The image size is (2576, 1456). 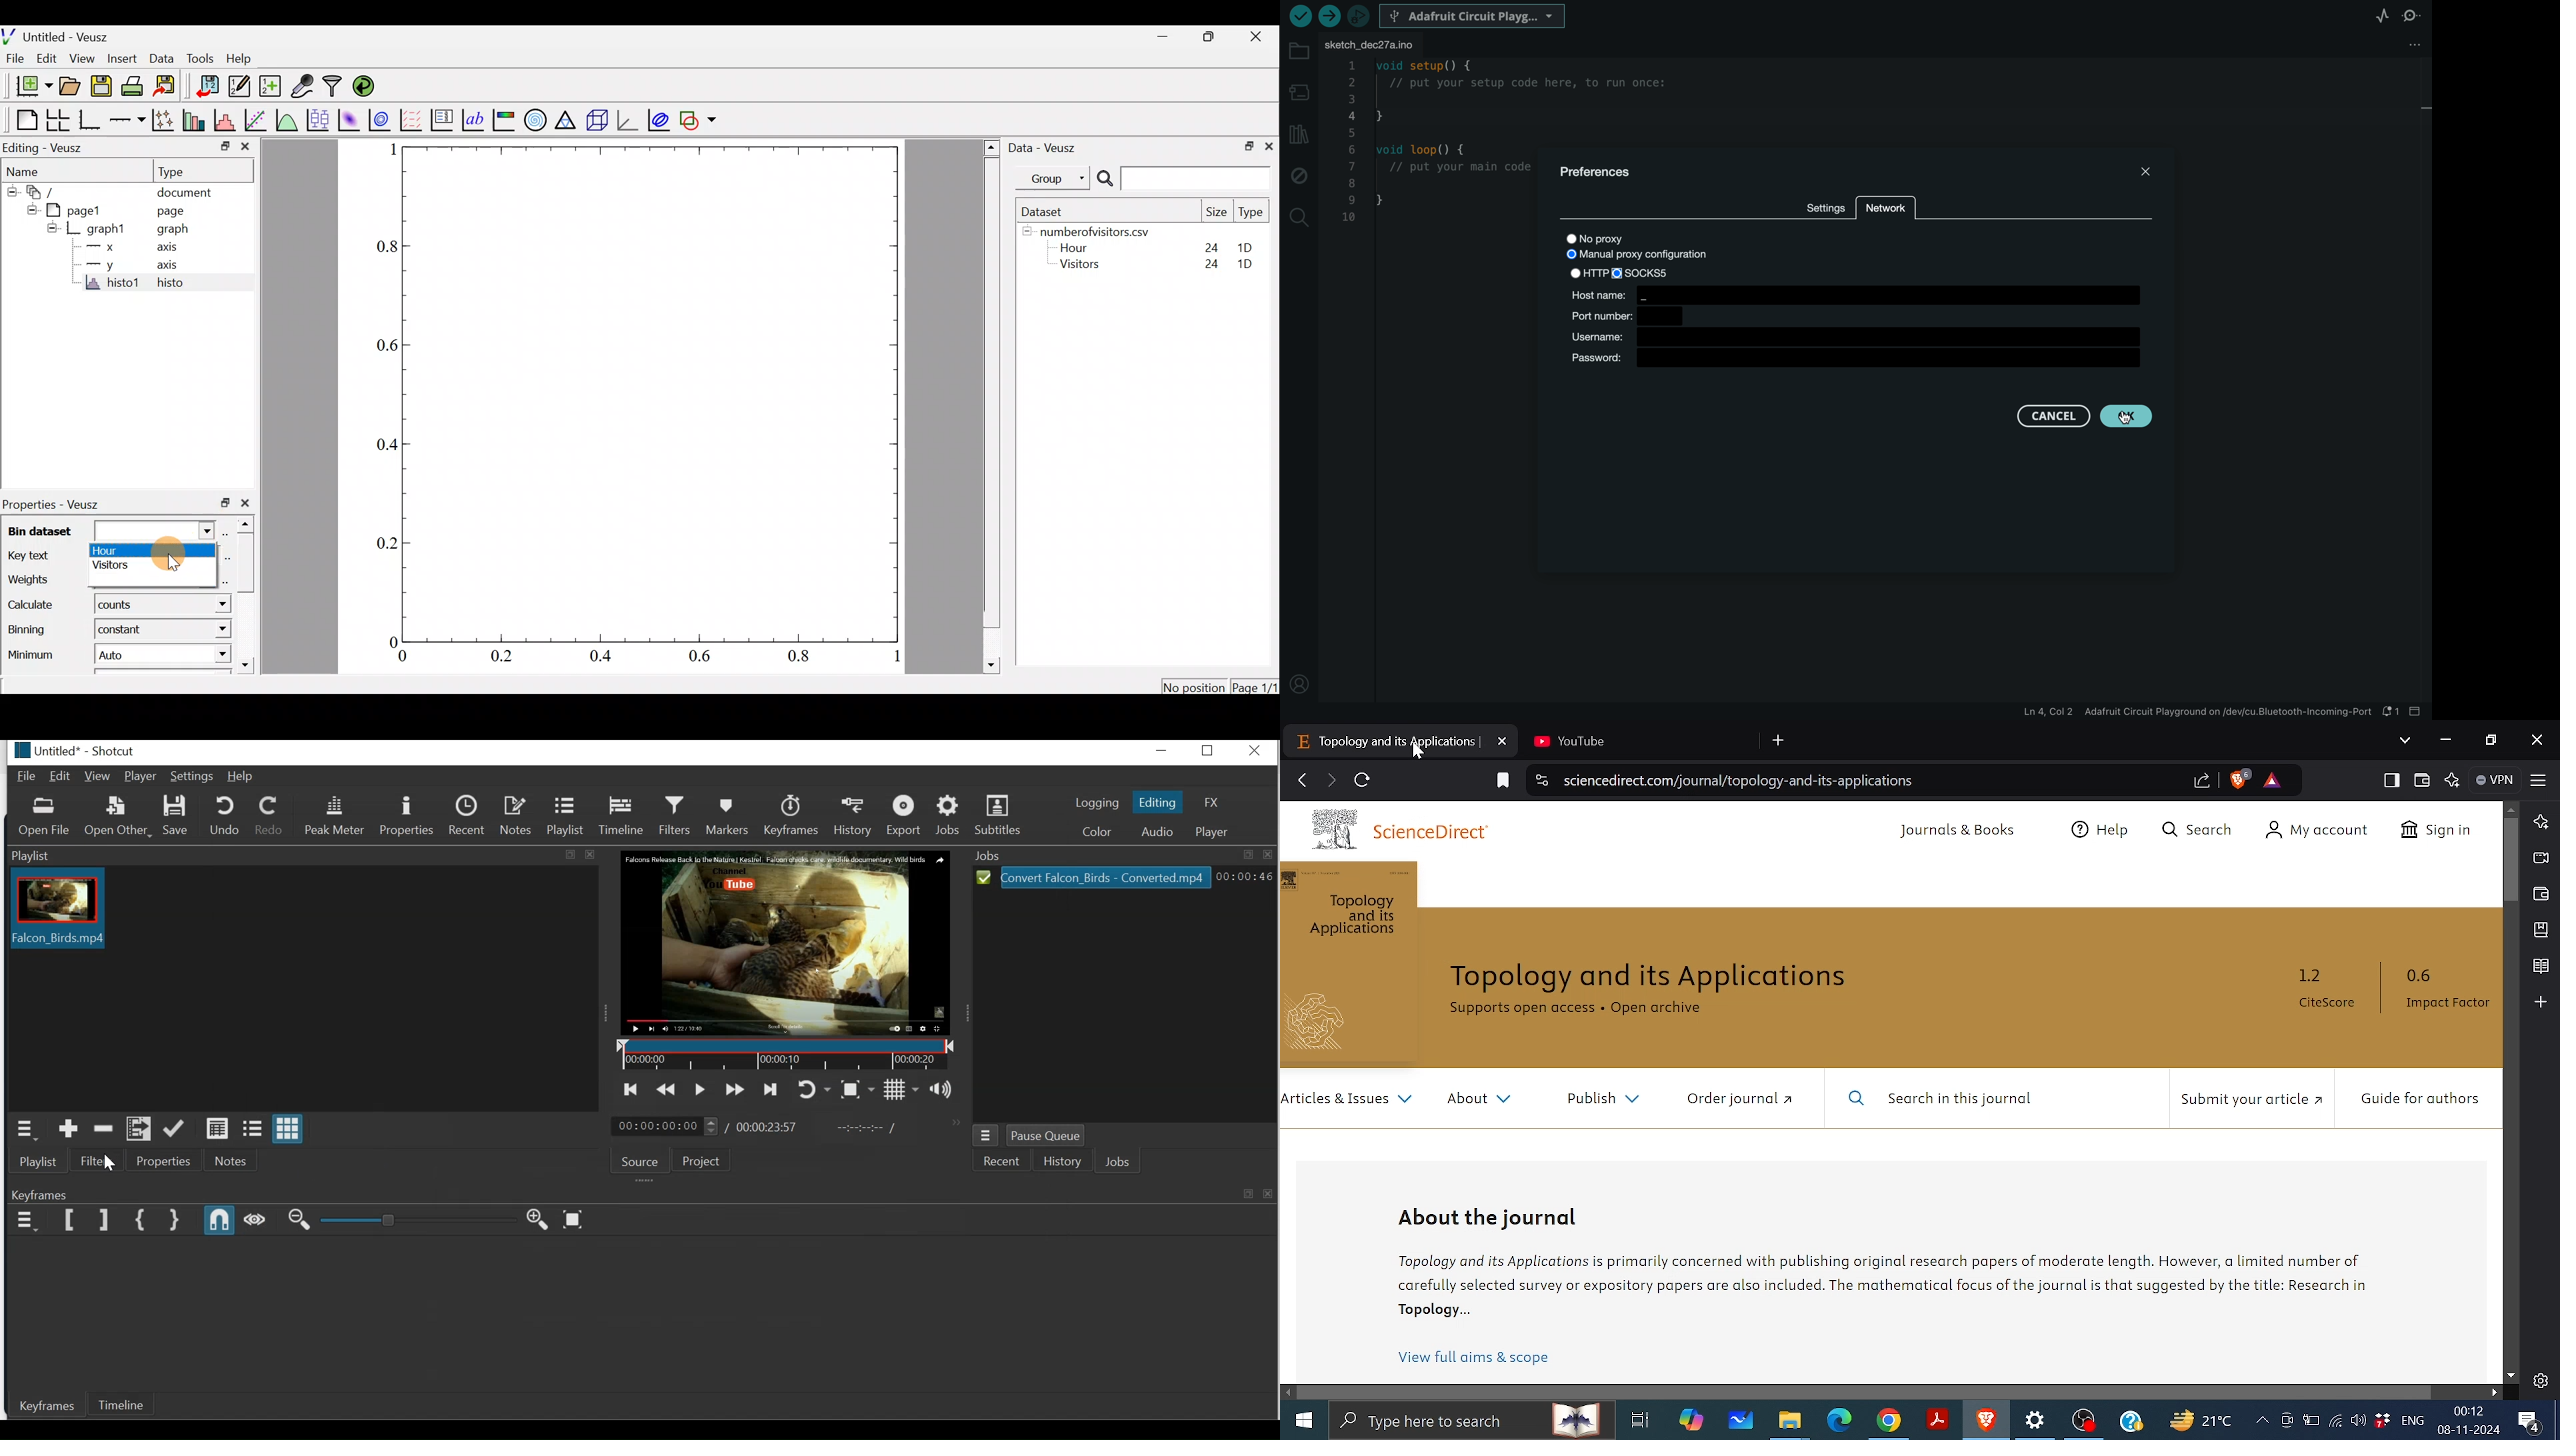 I want to click on Open Other, so click(x=117, y=818).